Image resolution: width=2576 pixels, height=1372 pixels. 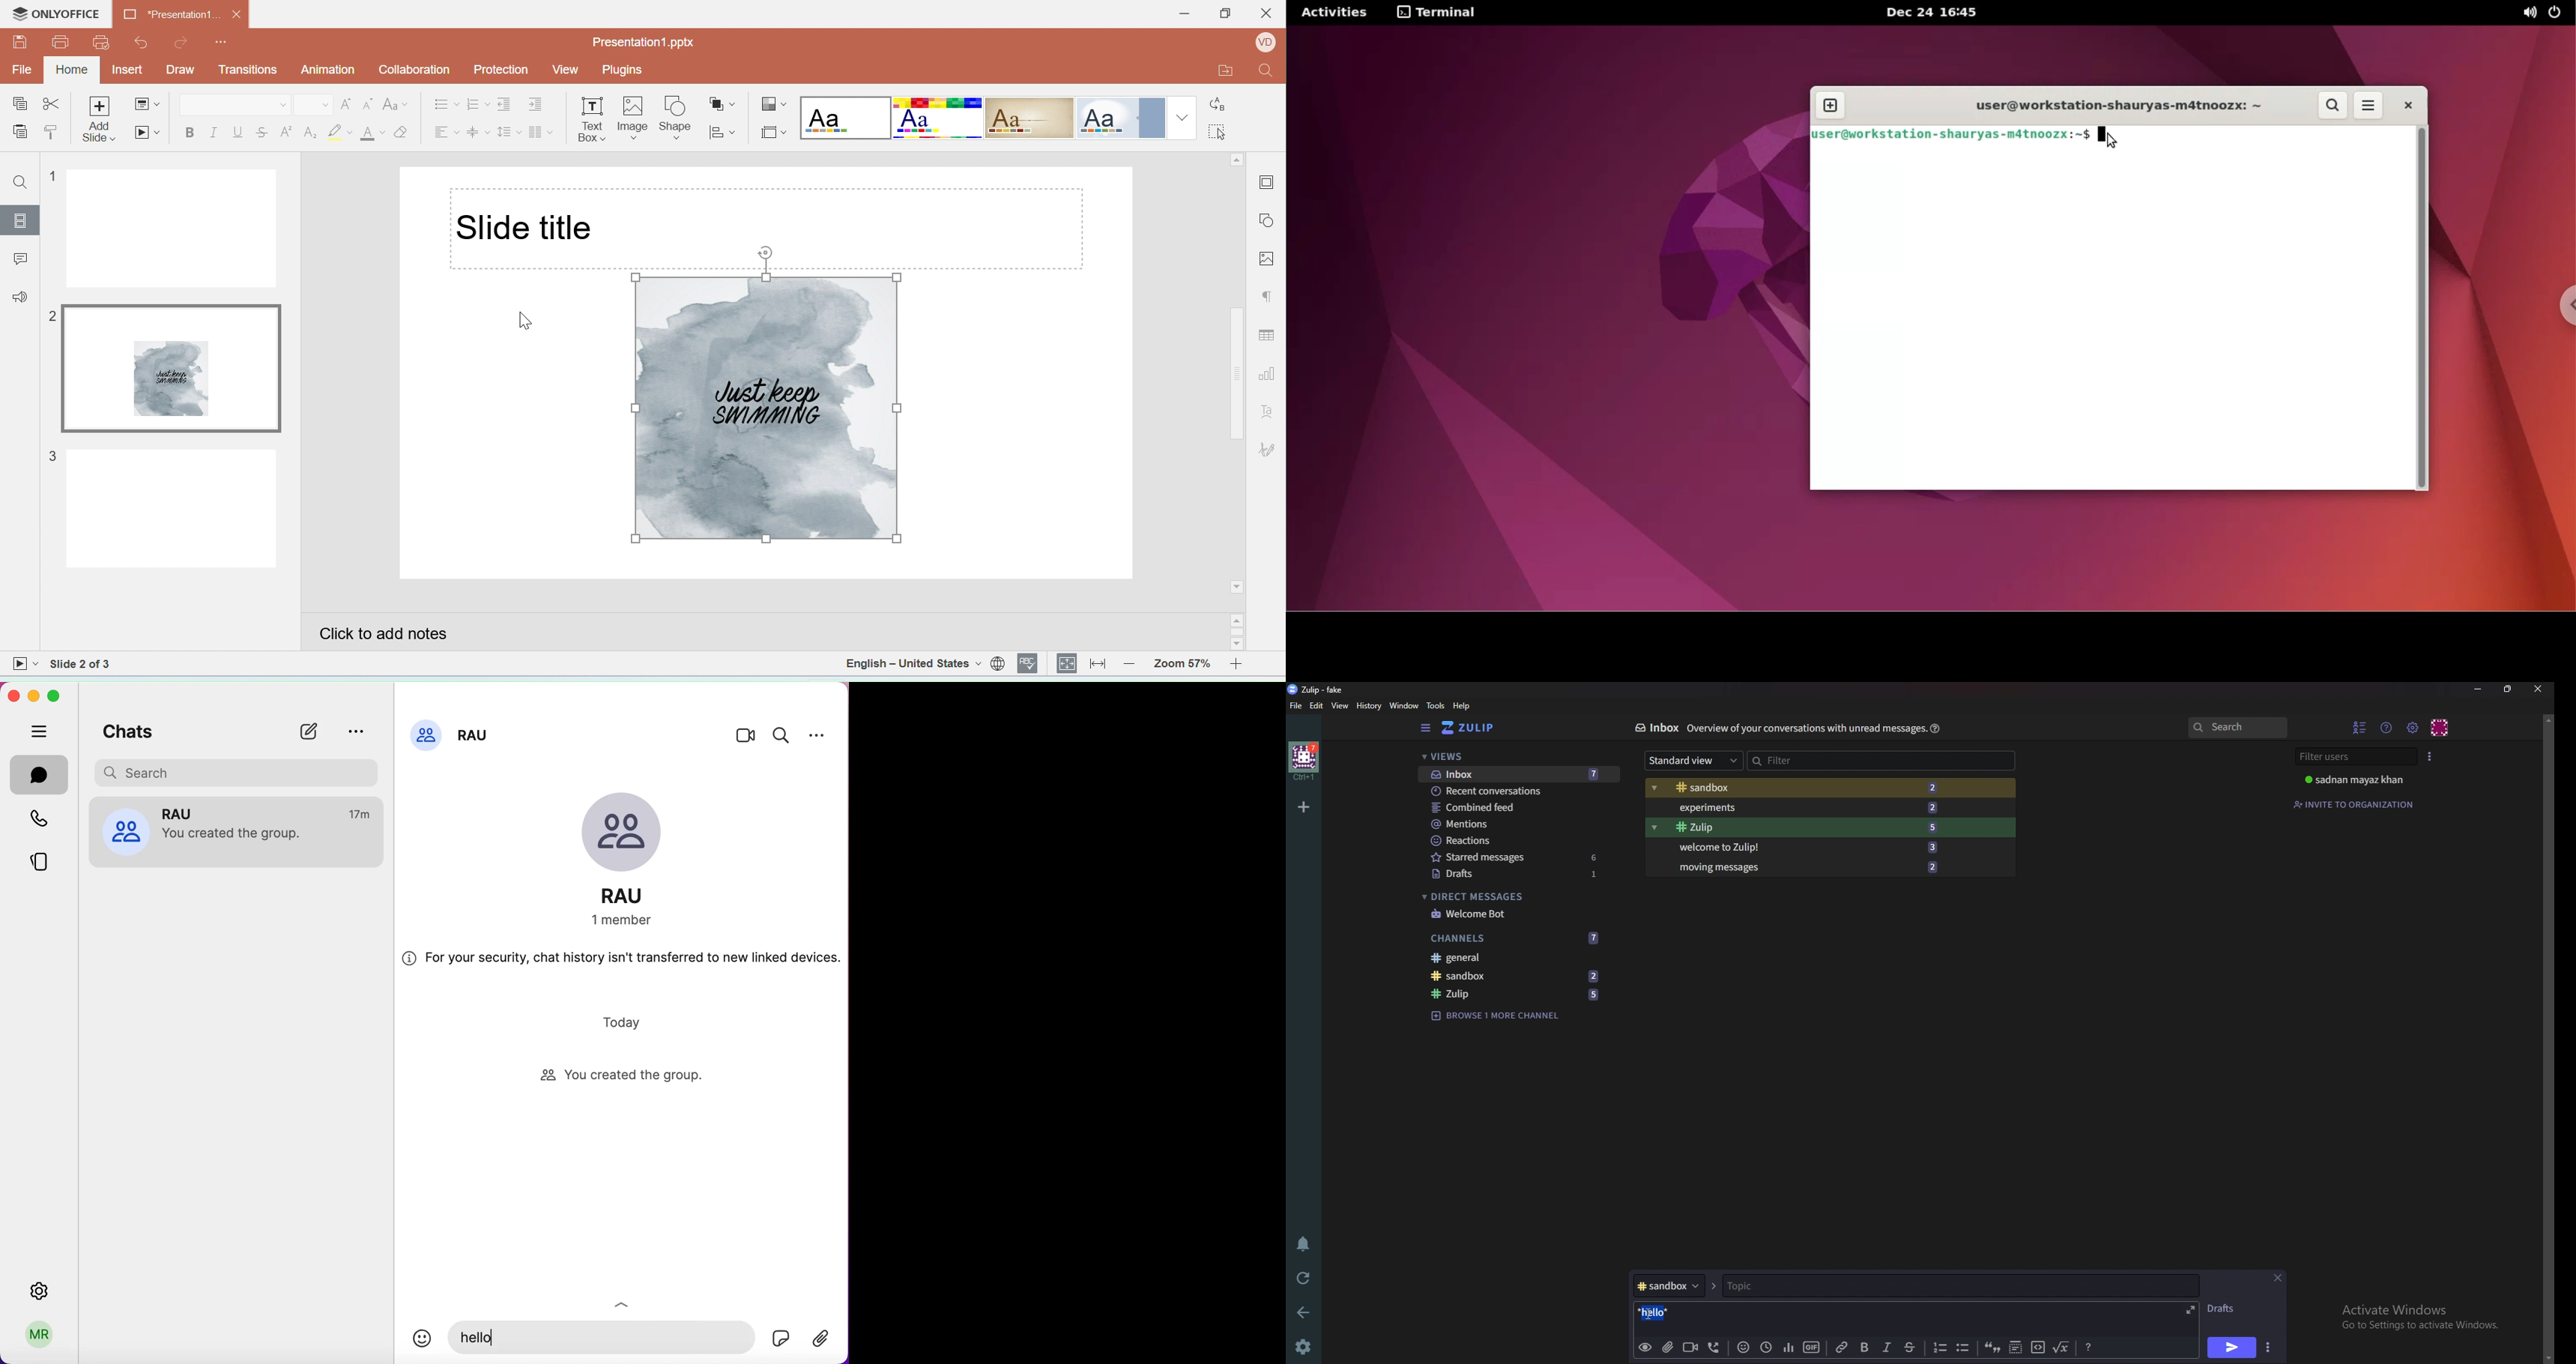 What do you see at coordinates (1515, 913) in the screenshot?
I see `welcome bot` at bounding box center [1515, 913].